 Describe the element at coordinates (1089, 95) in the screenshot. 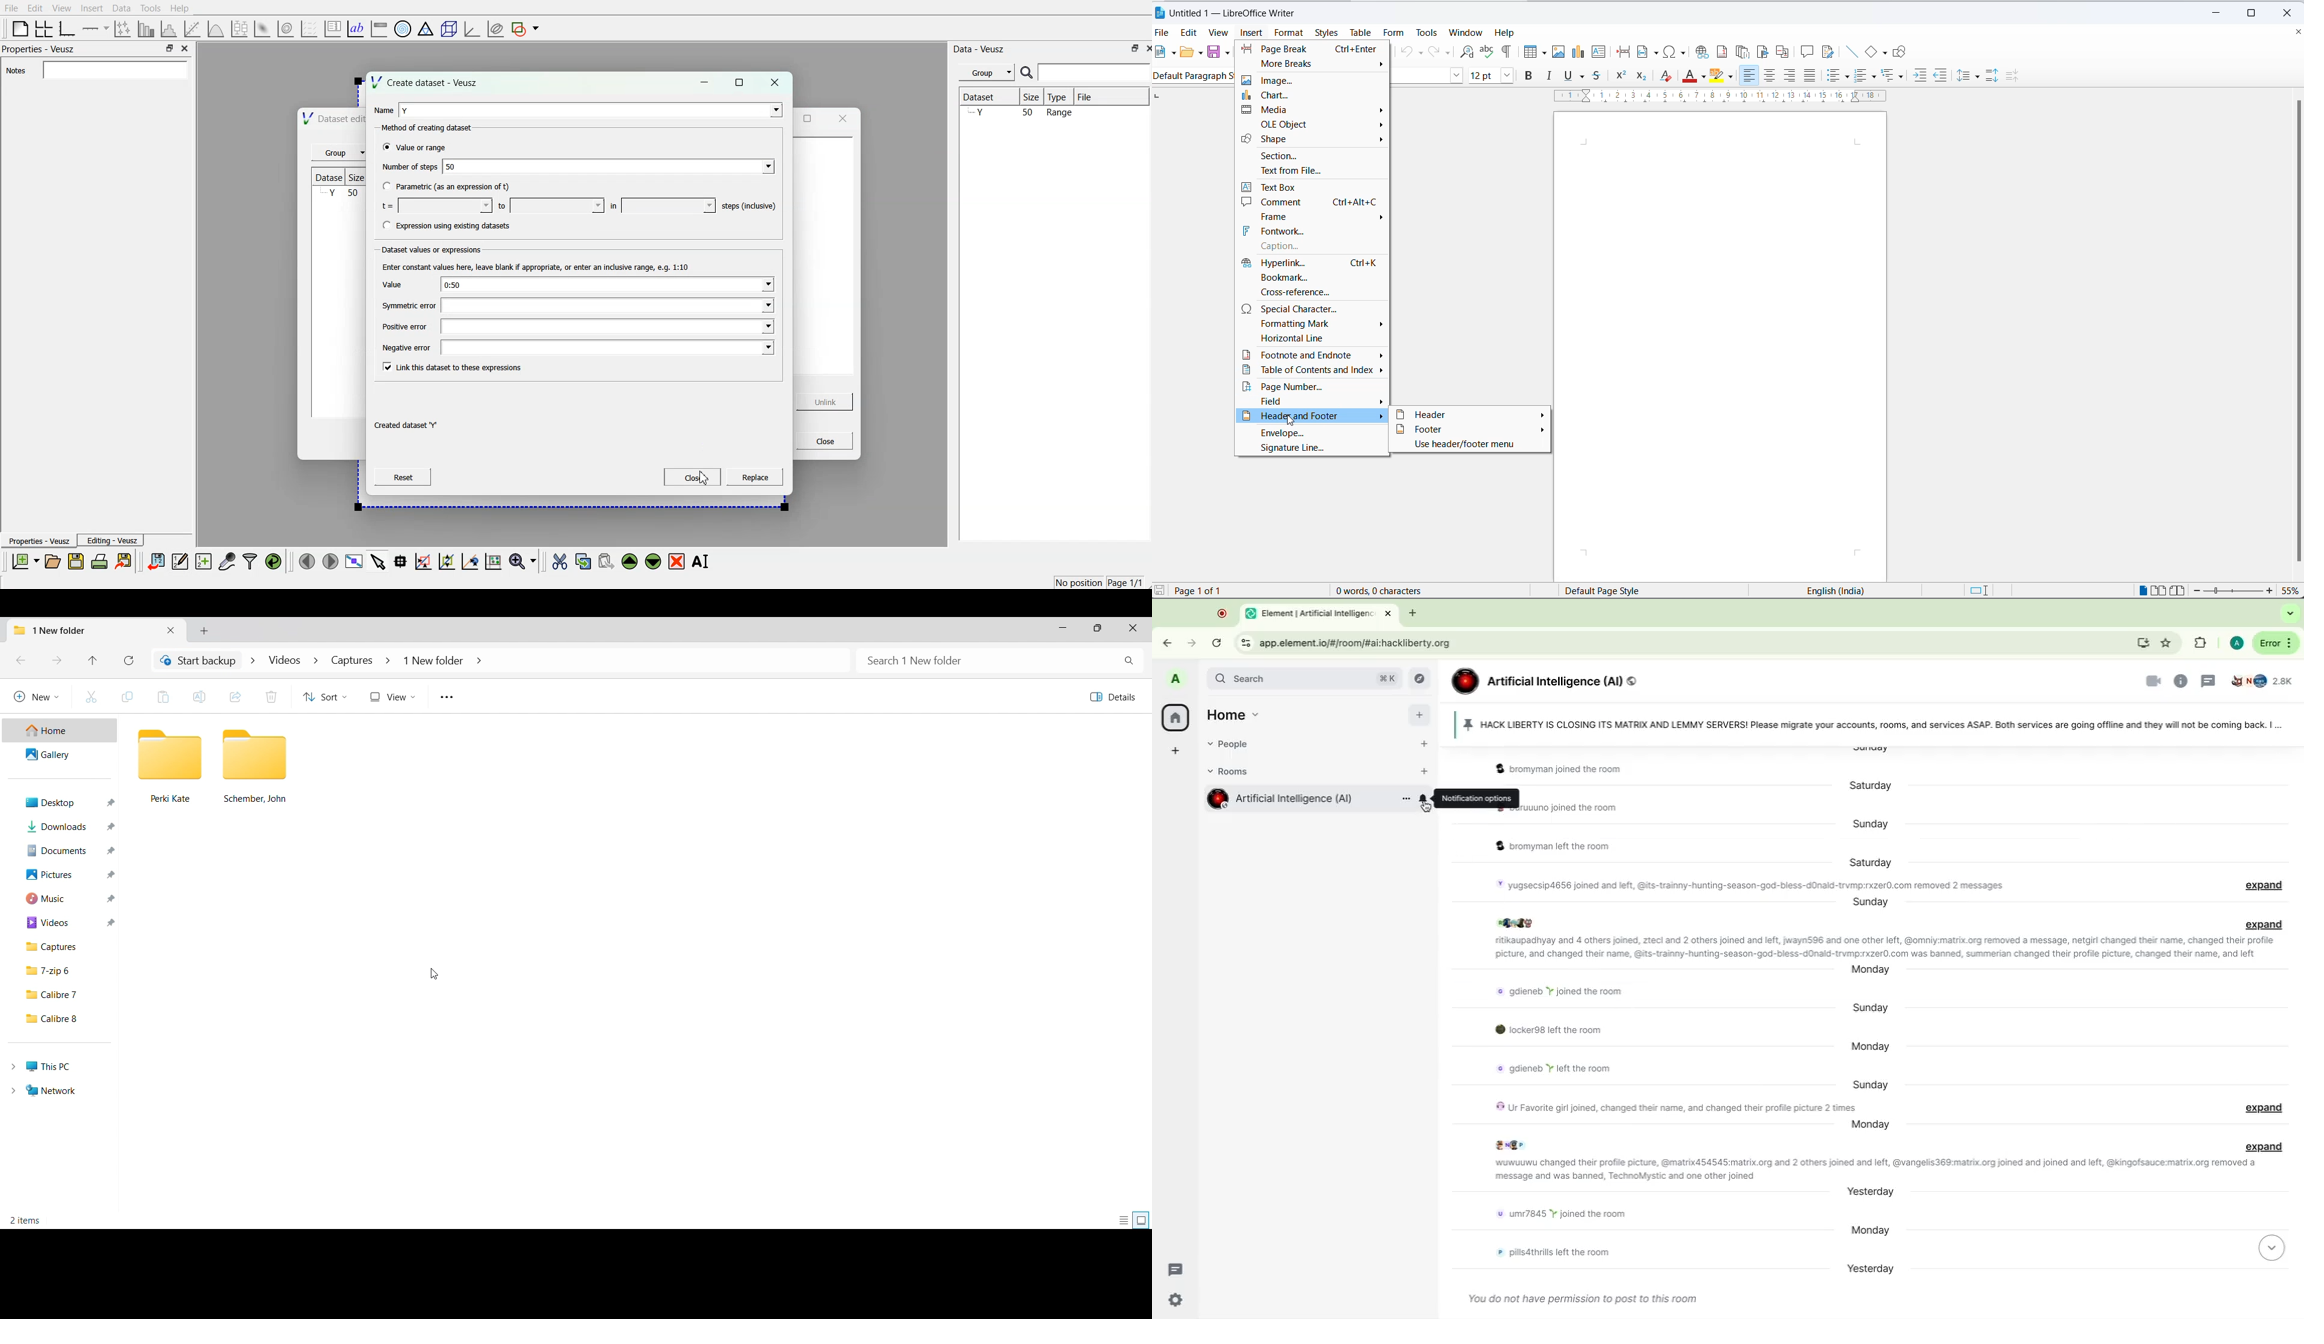

I see `File` at that location.